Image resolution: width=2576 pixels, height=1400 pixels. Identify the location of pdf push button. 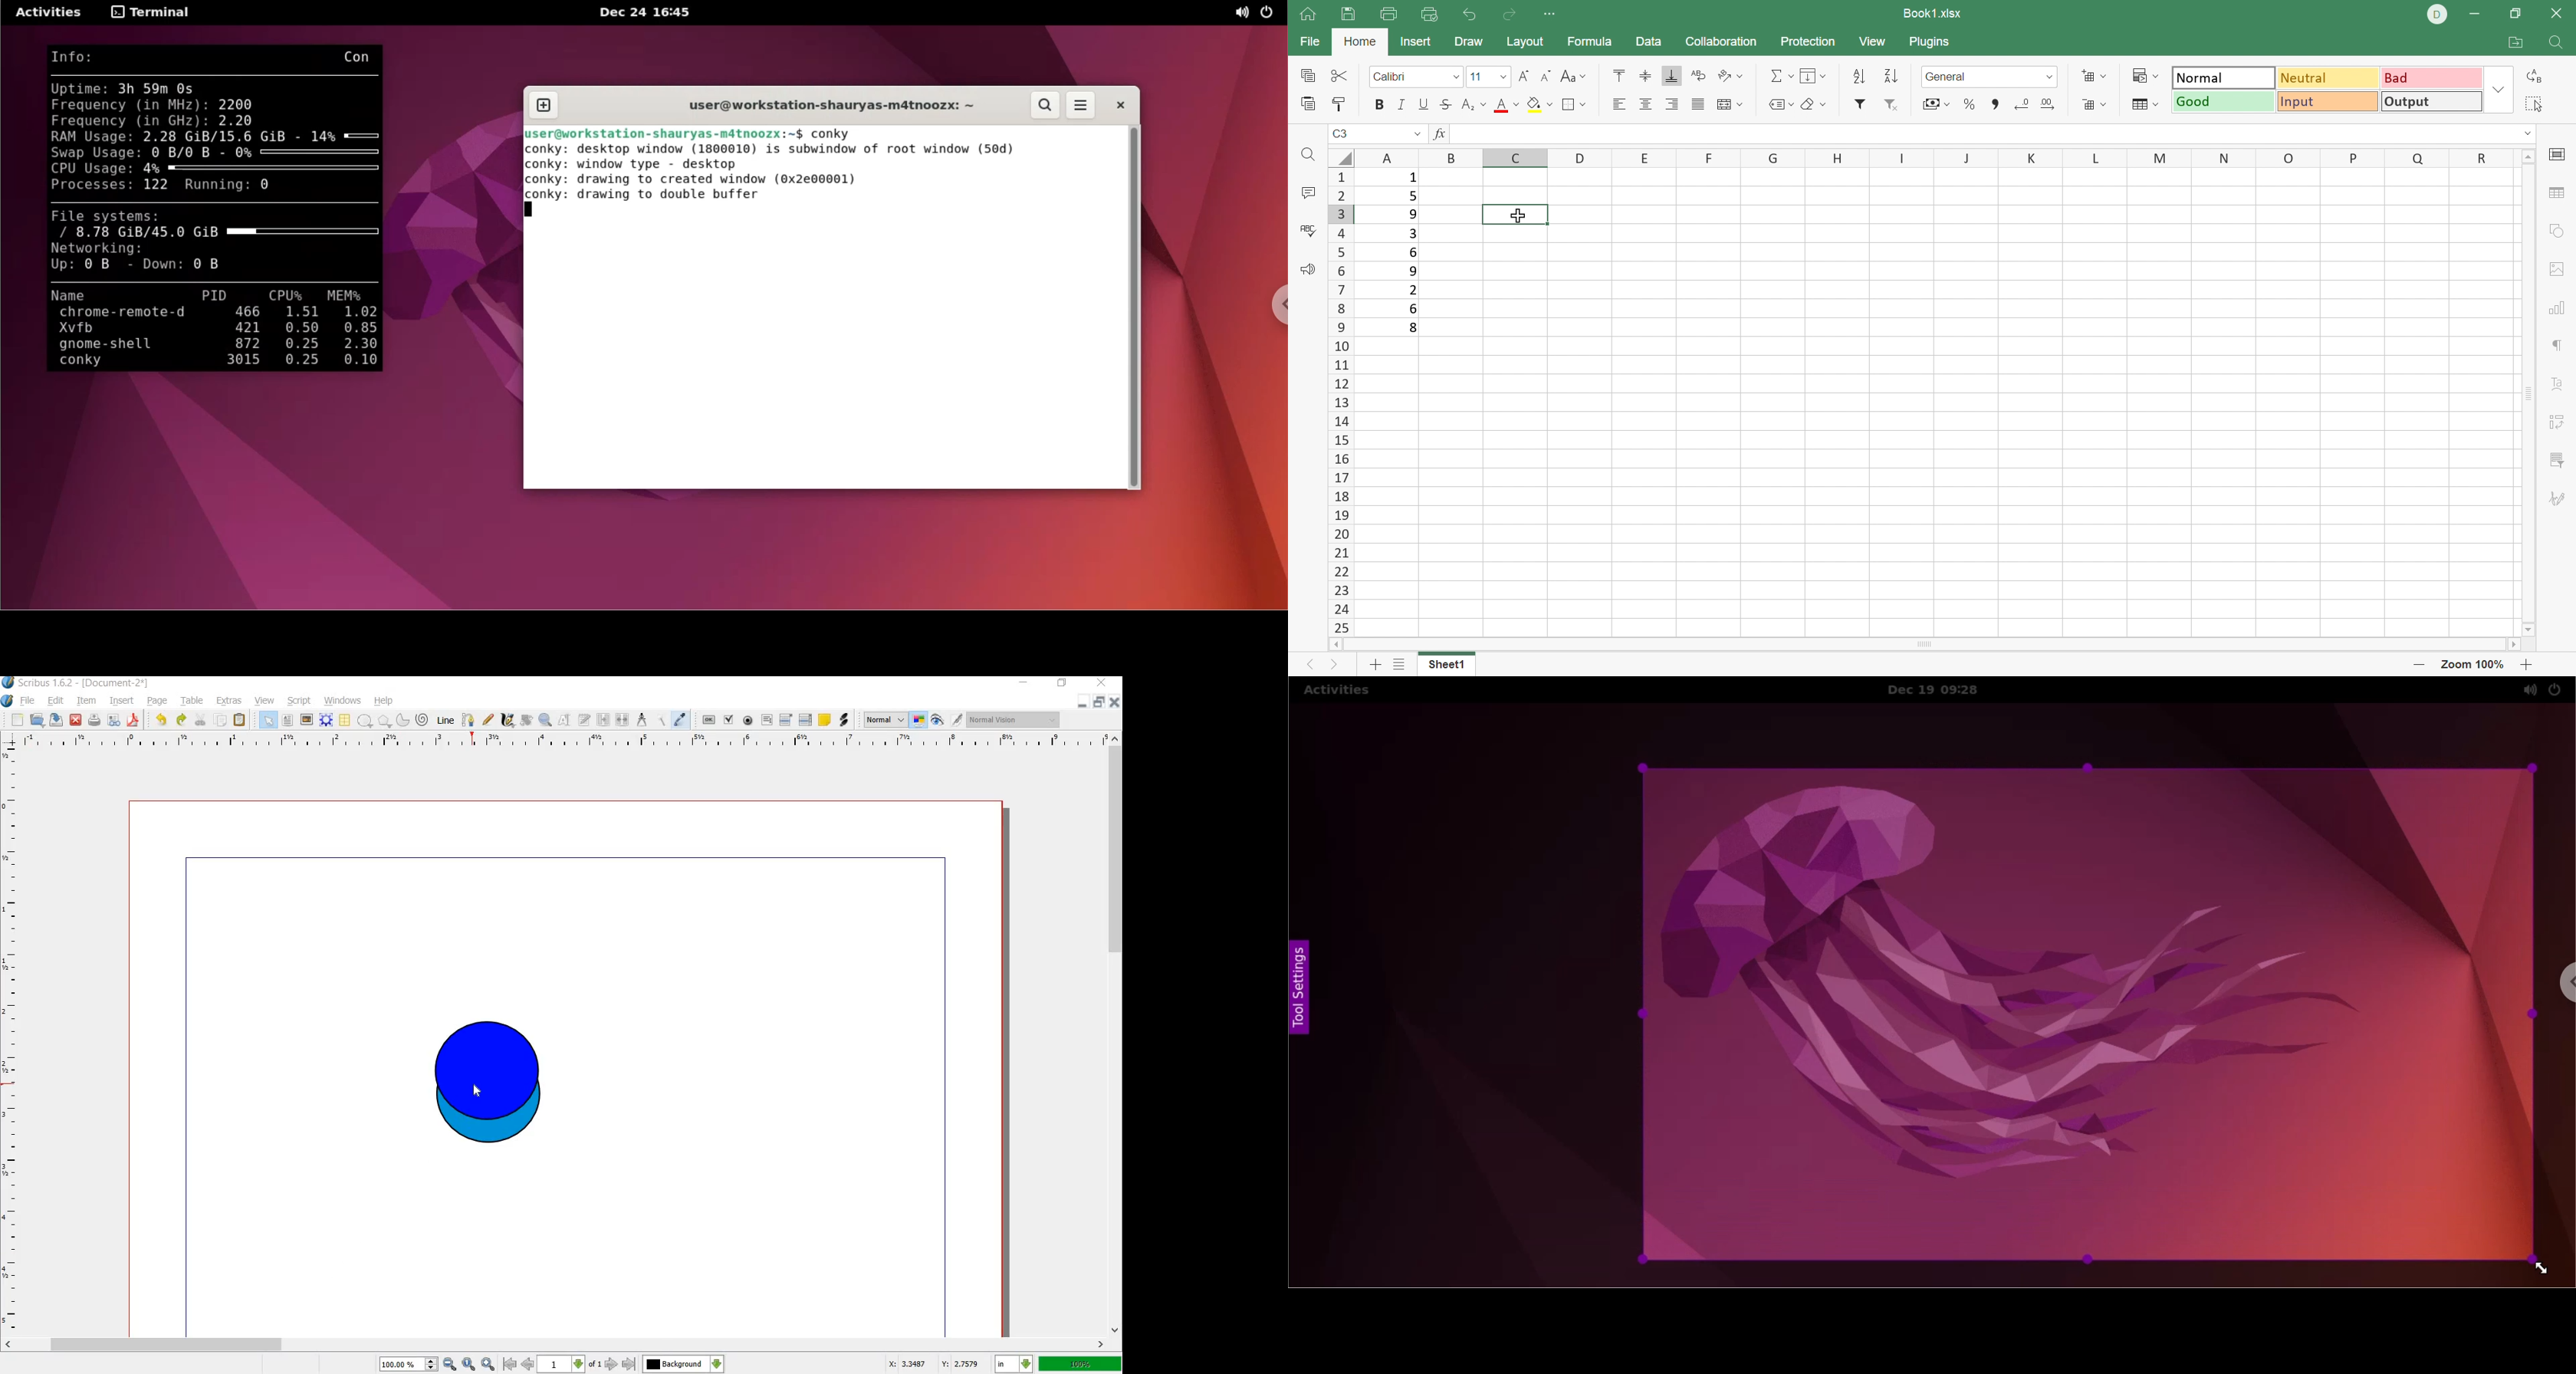
(708, 720).